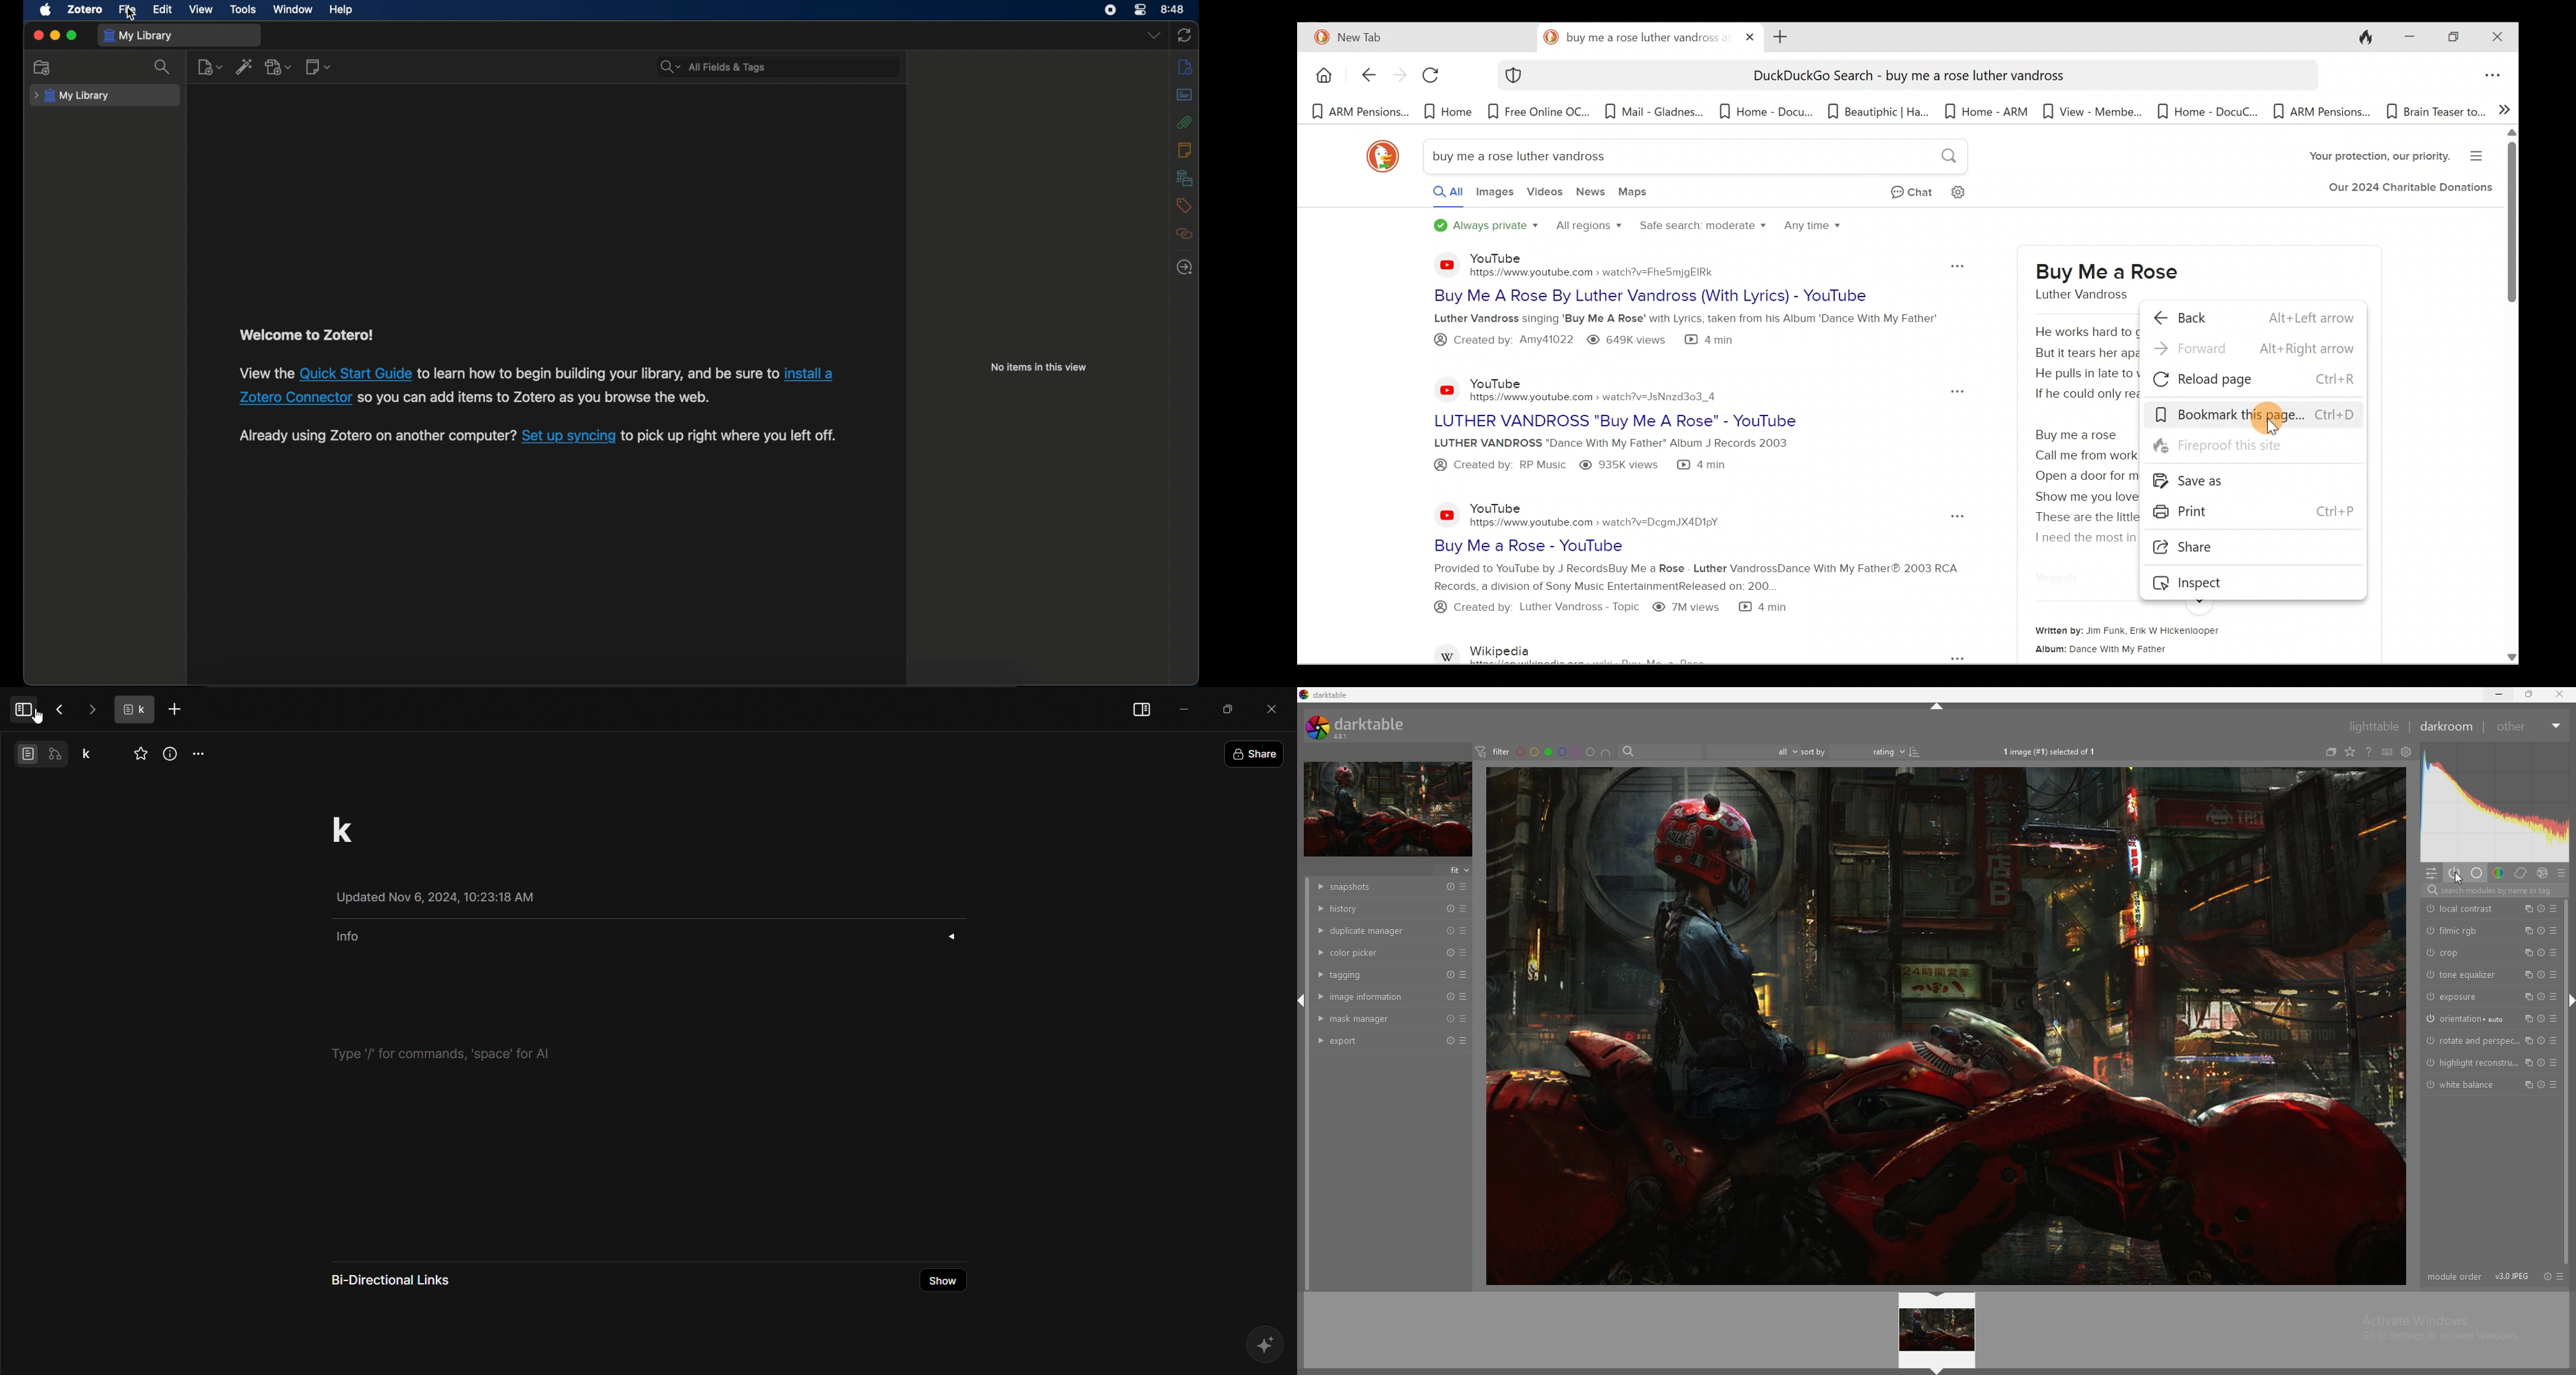  I want to click on Our 2024 Charitable Donations, so click(2410, 190).